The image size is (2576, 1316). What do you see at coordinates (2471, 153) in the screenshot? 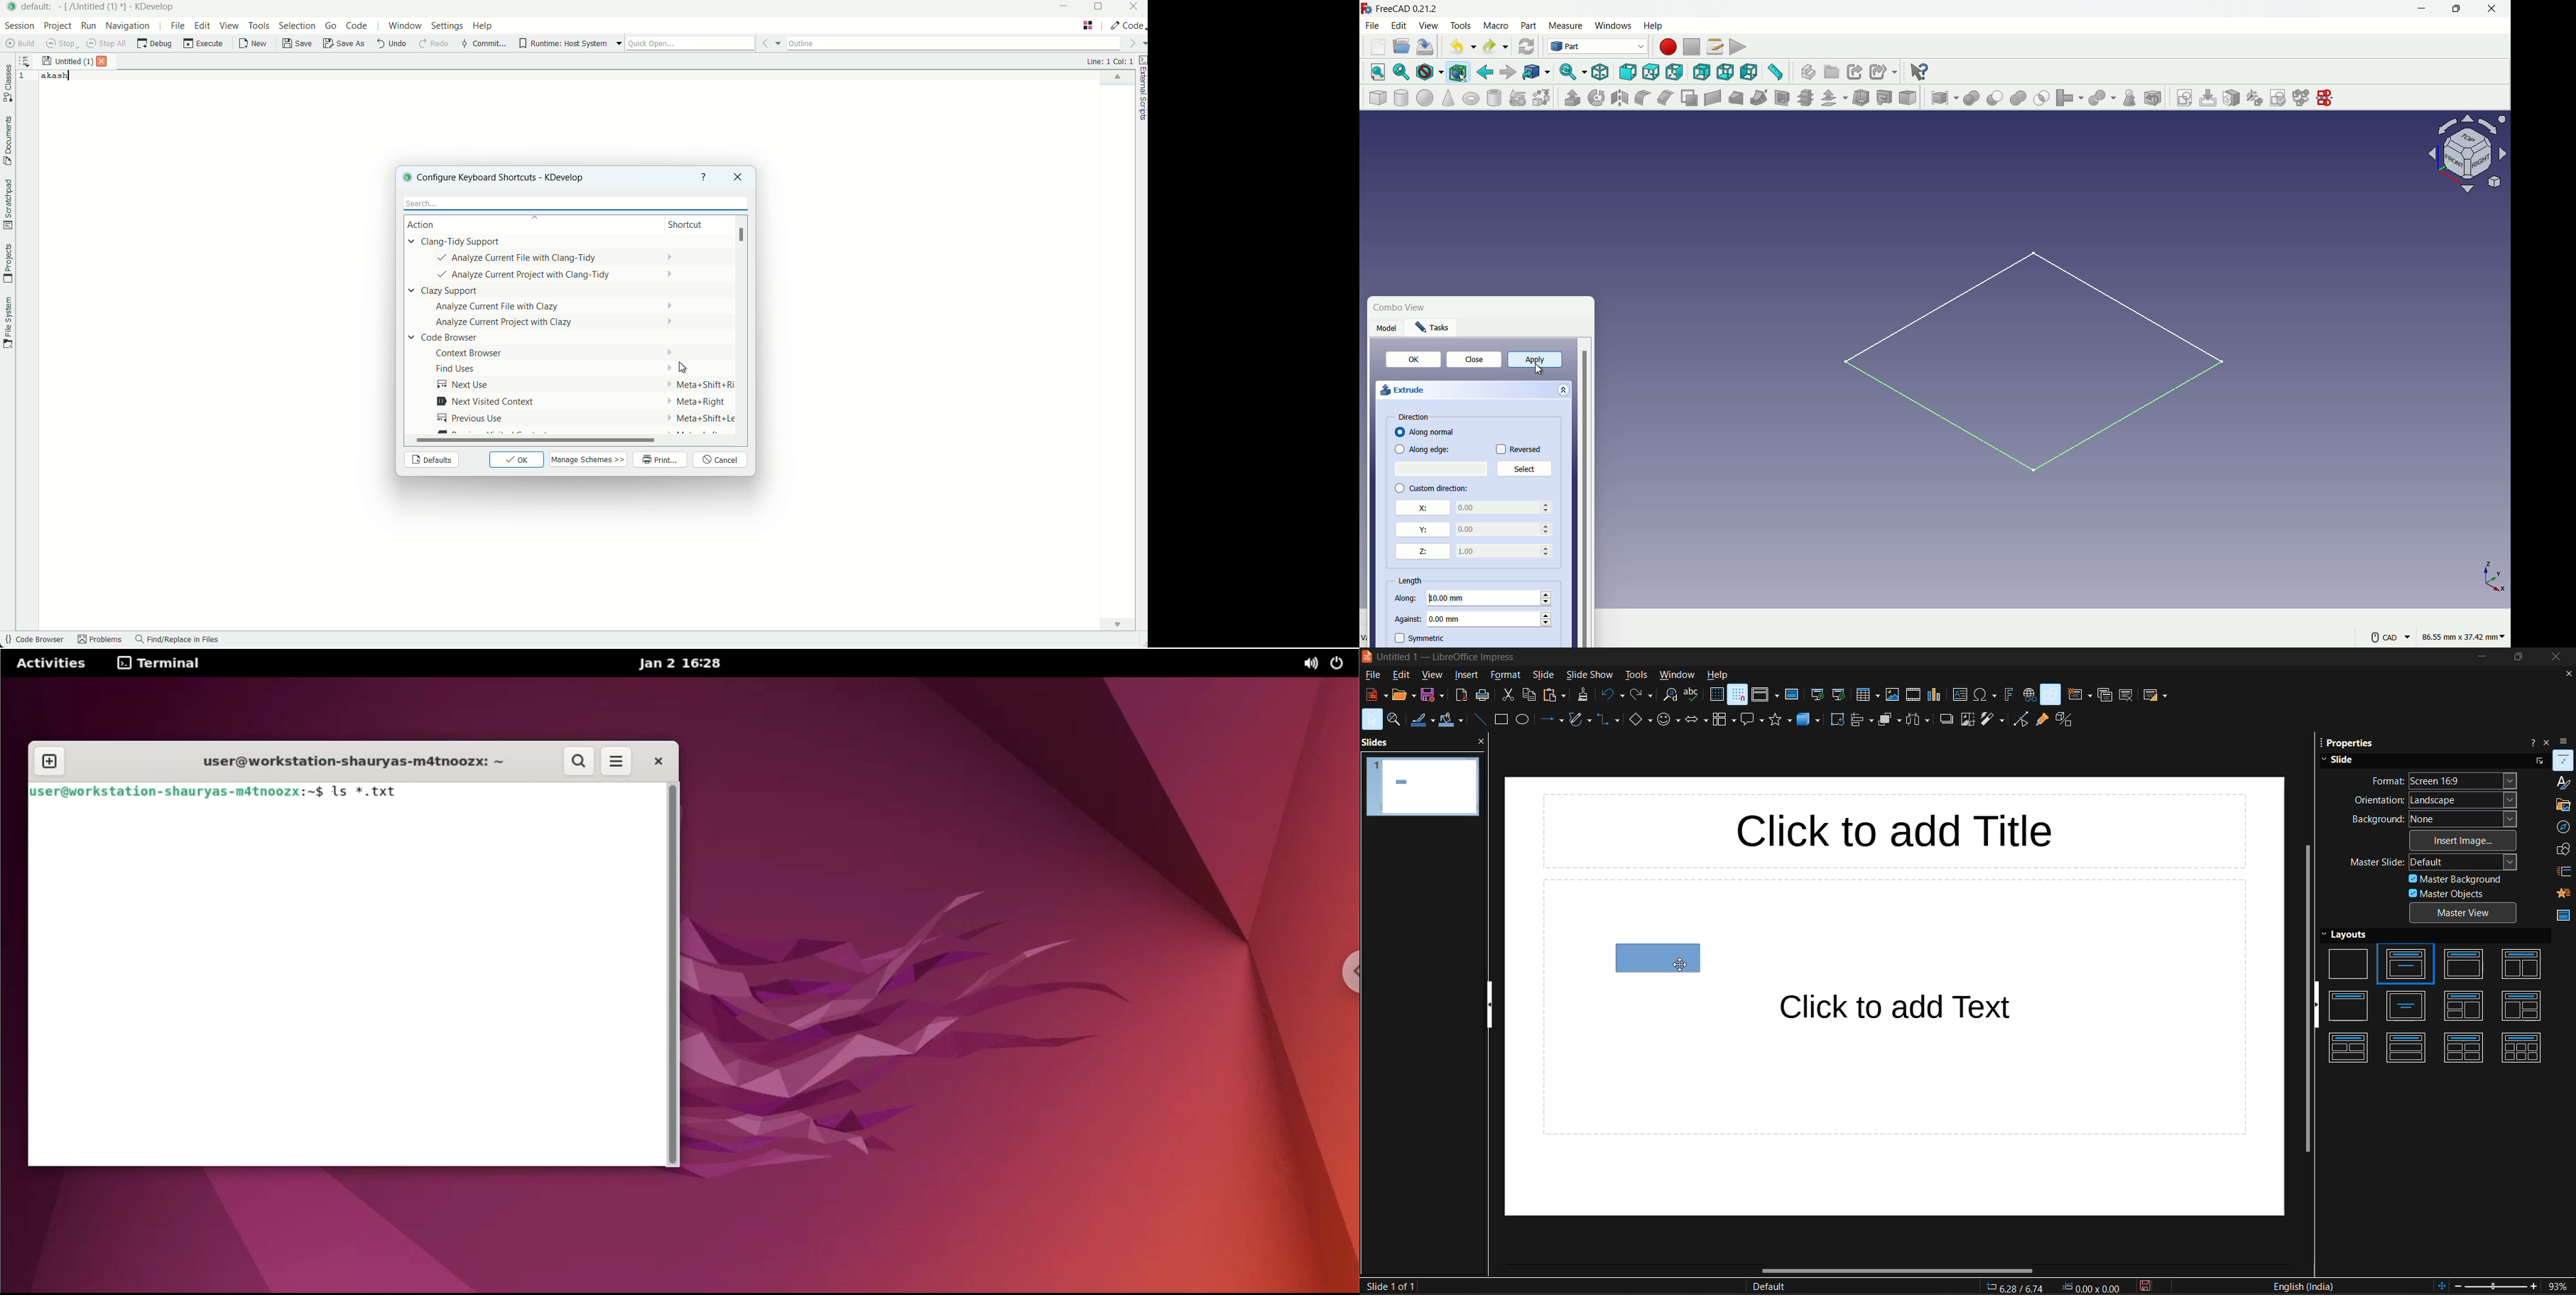
I see `rotate direction` at bounding box center [2471, 153].